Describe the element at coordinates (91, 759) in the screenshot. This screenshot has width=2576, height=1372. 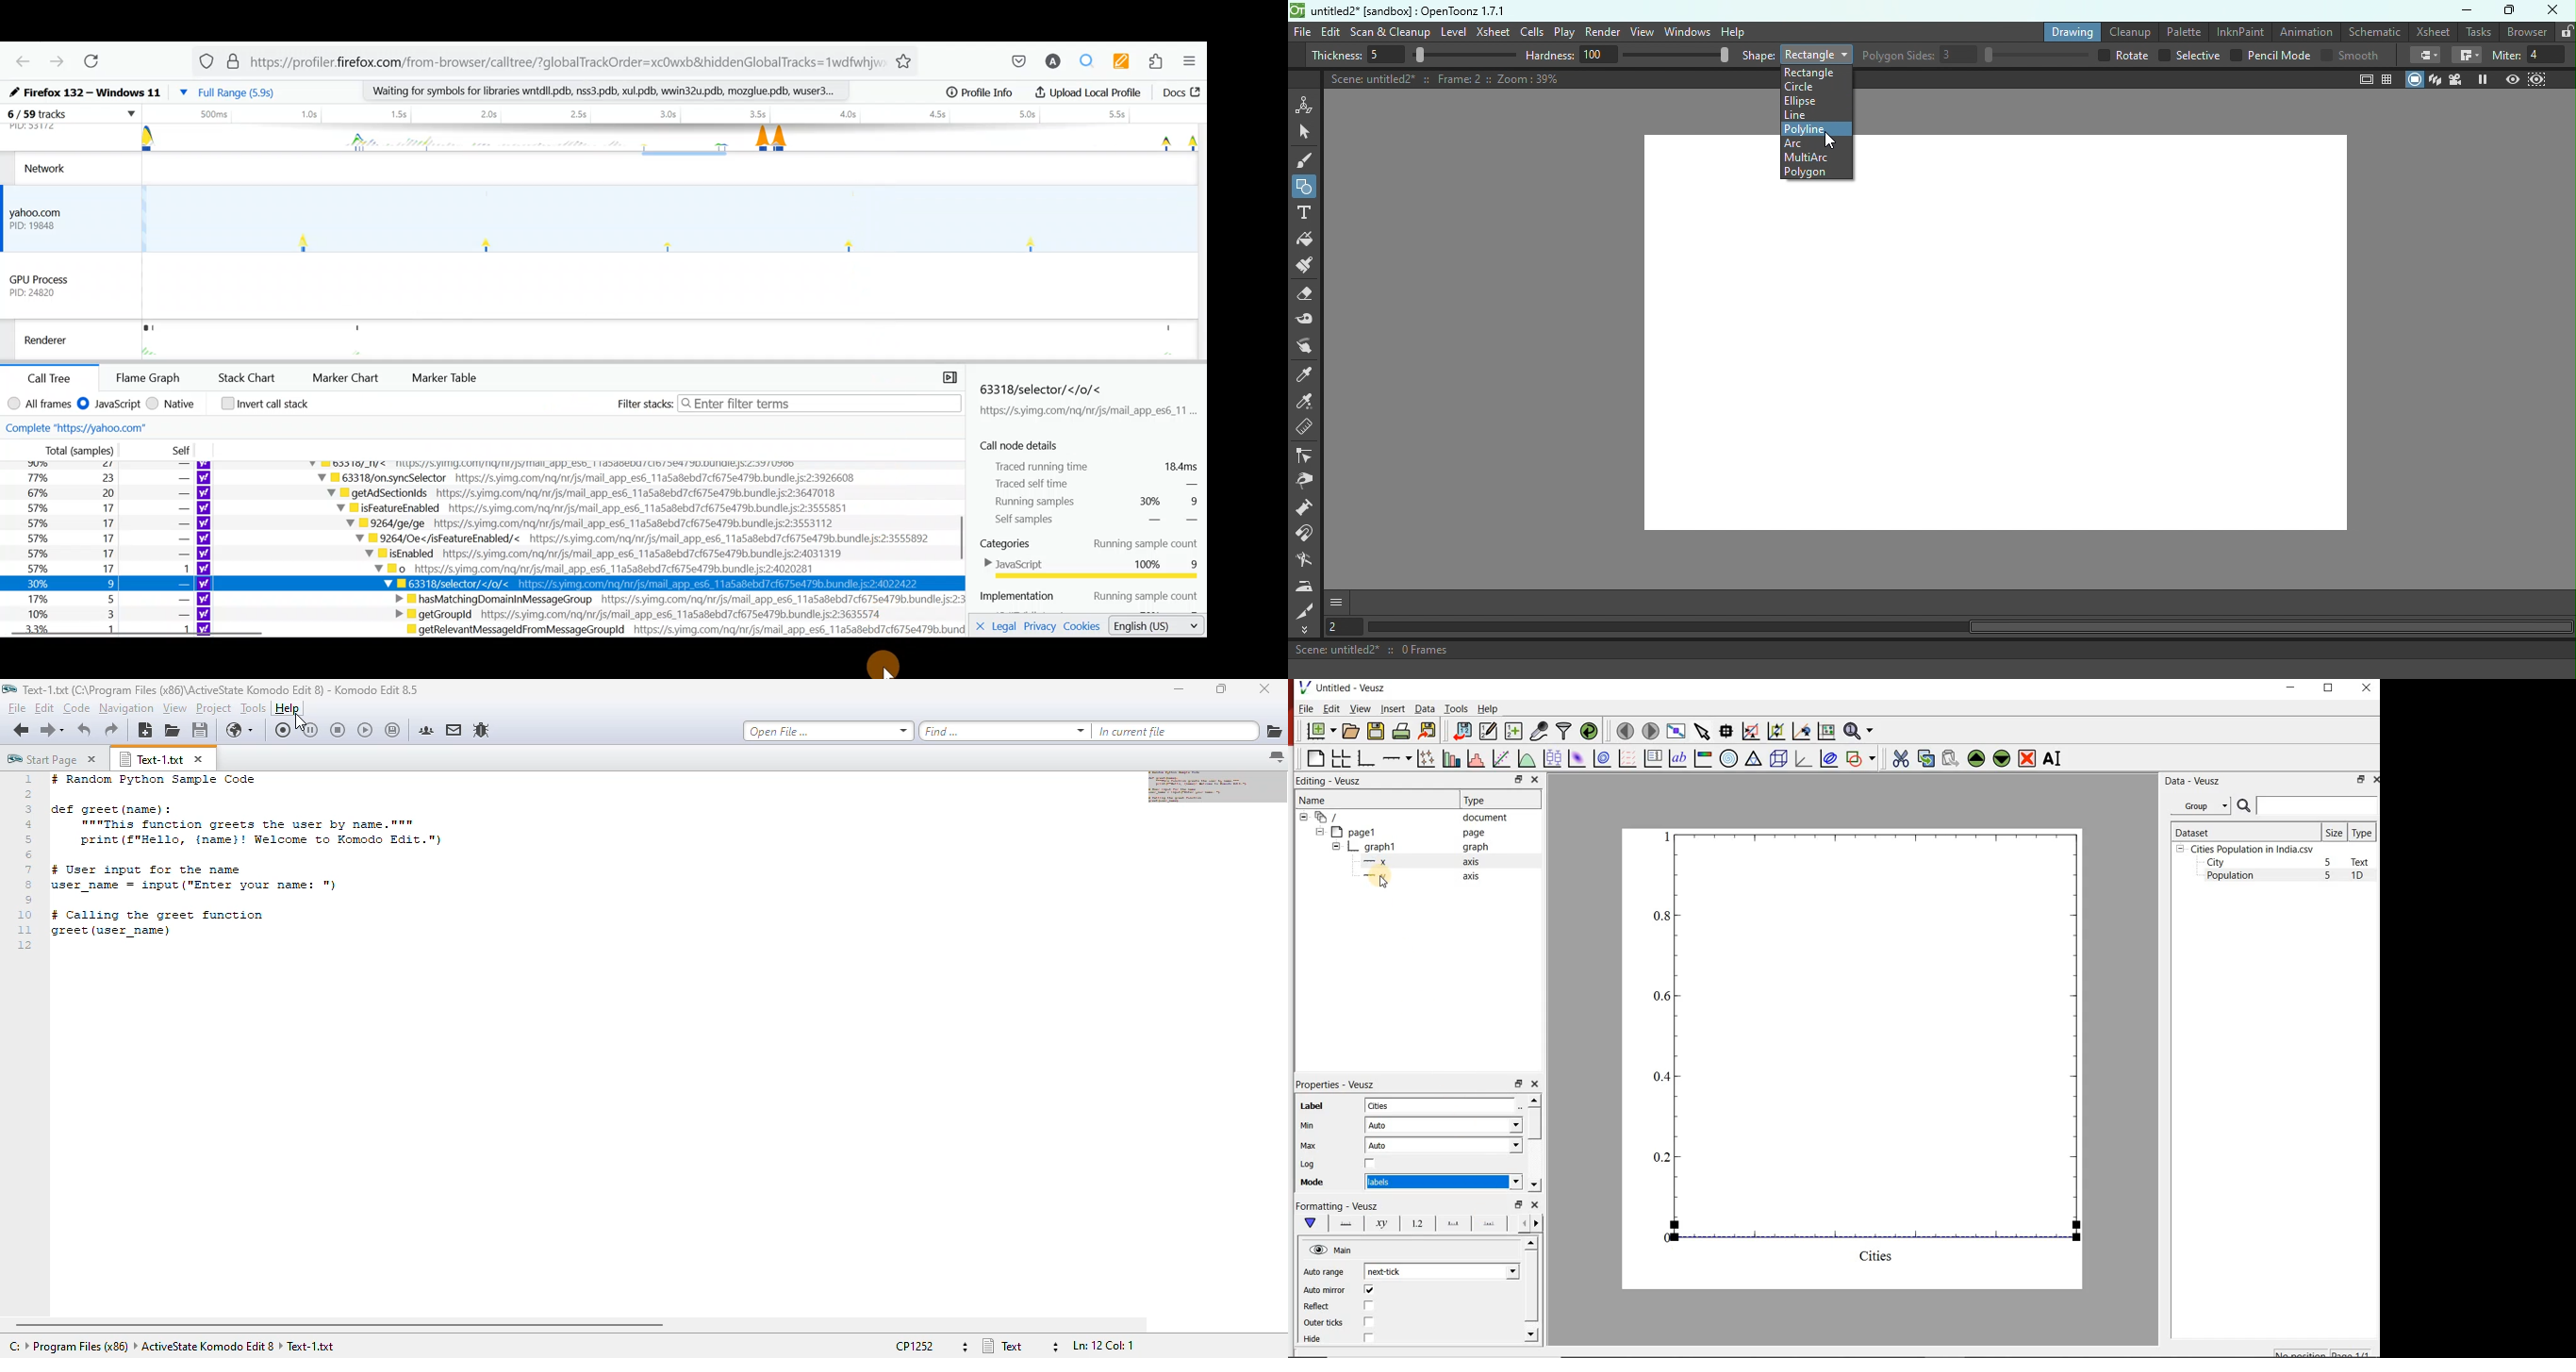
I see `close tab` at that location.